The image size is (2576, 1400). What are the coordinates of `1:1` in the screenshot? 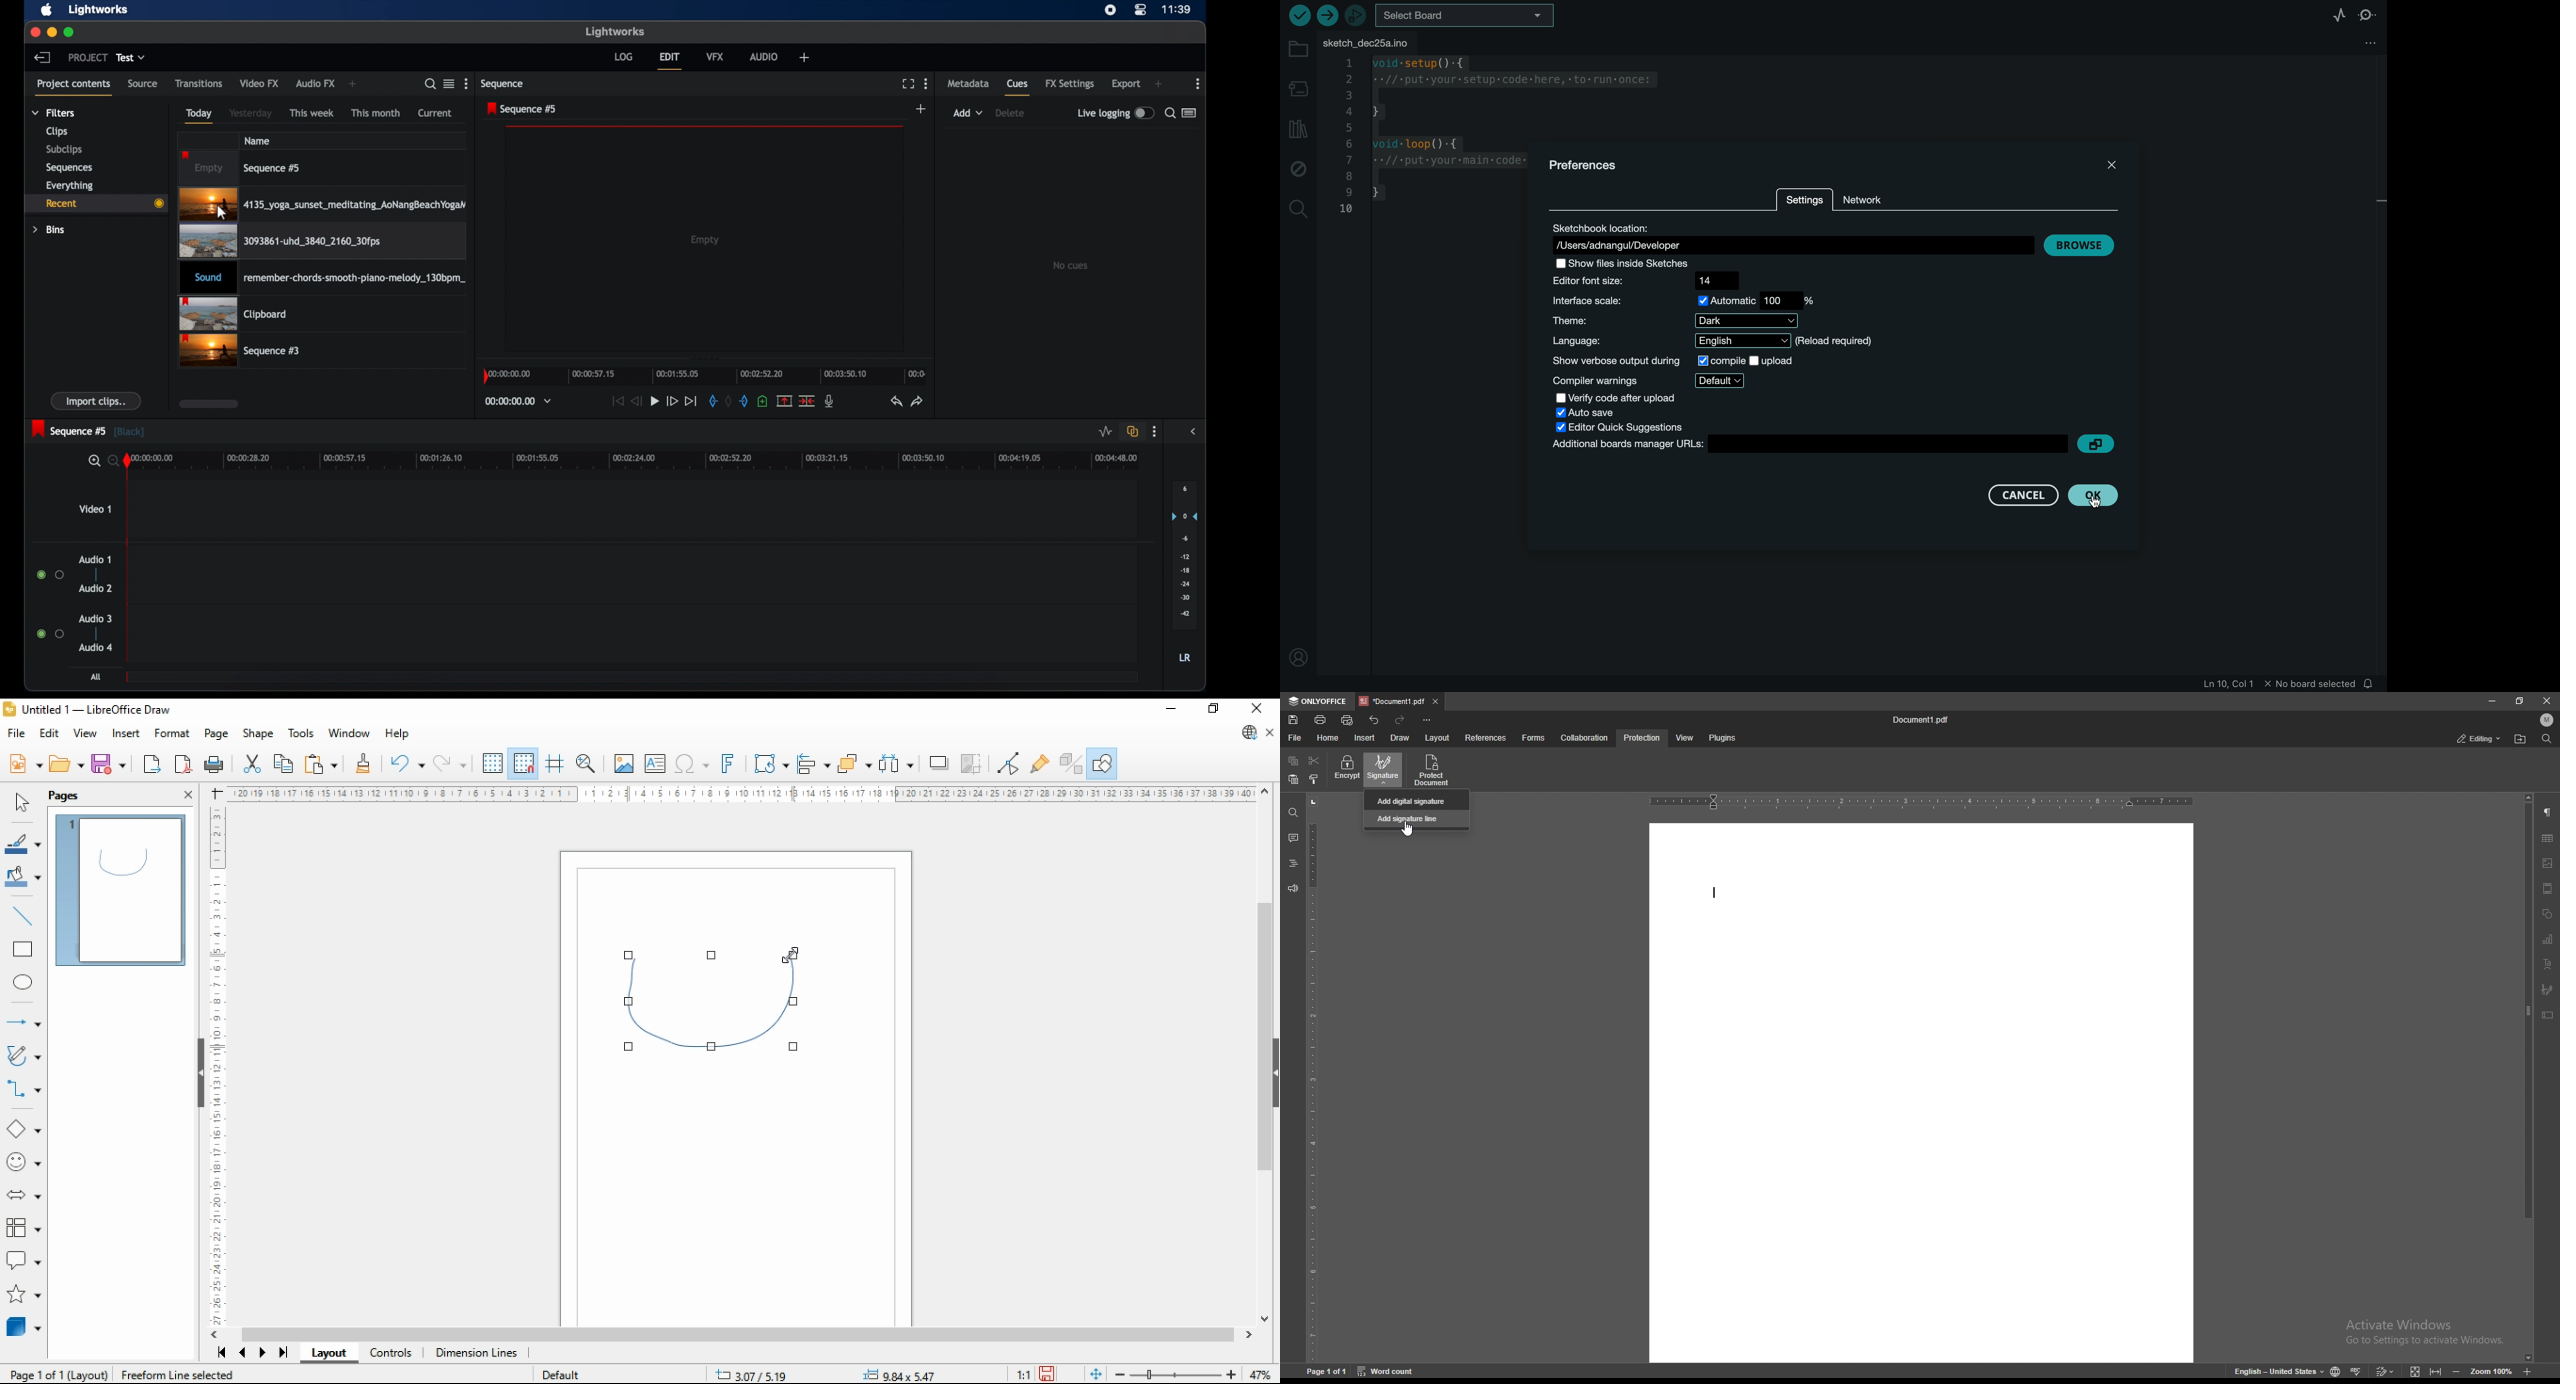 It's located at (1022, 1374).